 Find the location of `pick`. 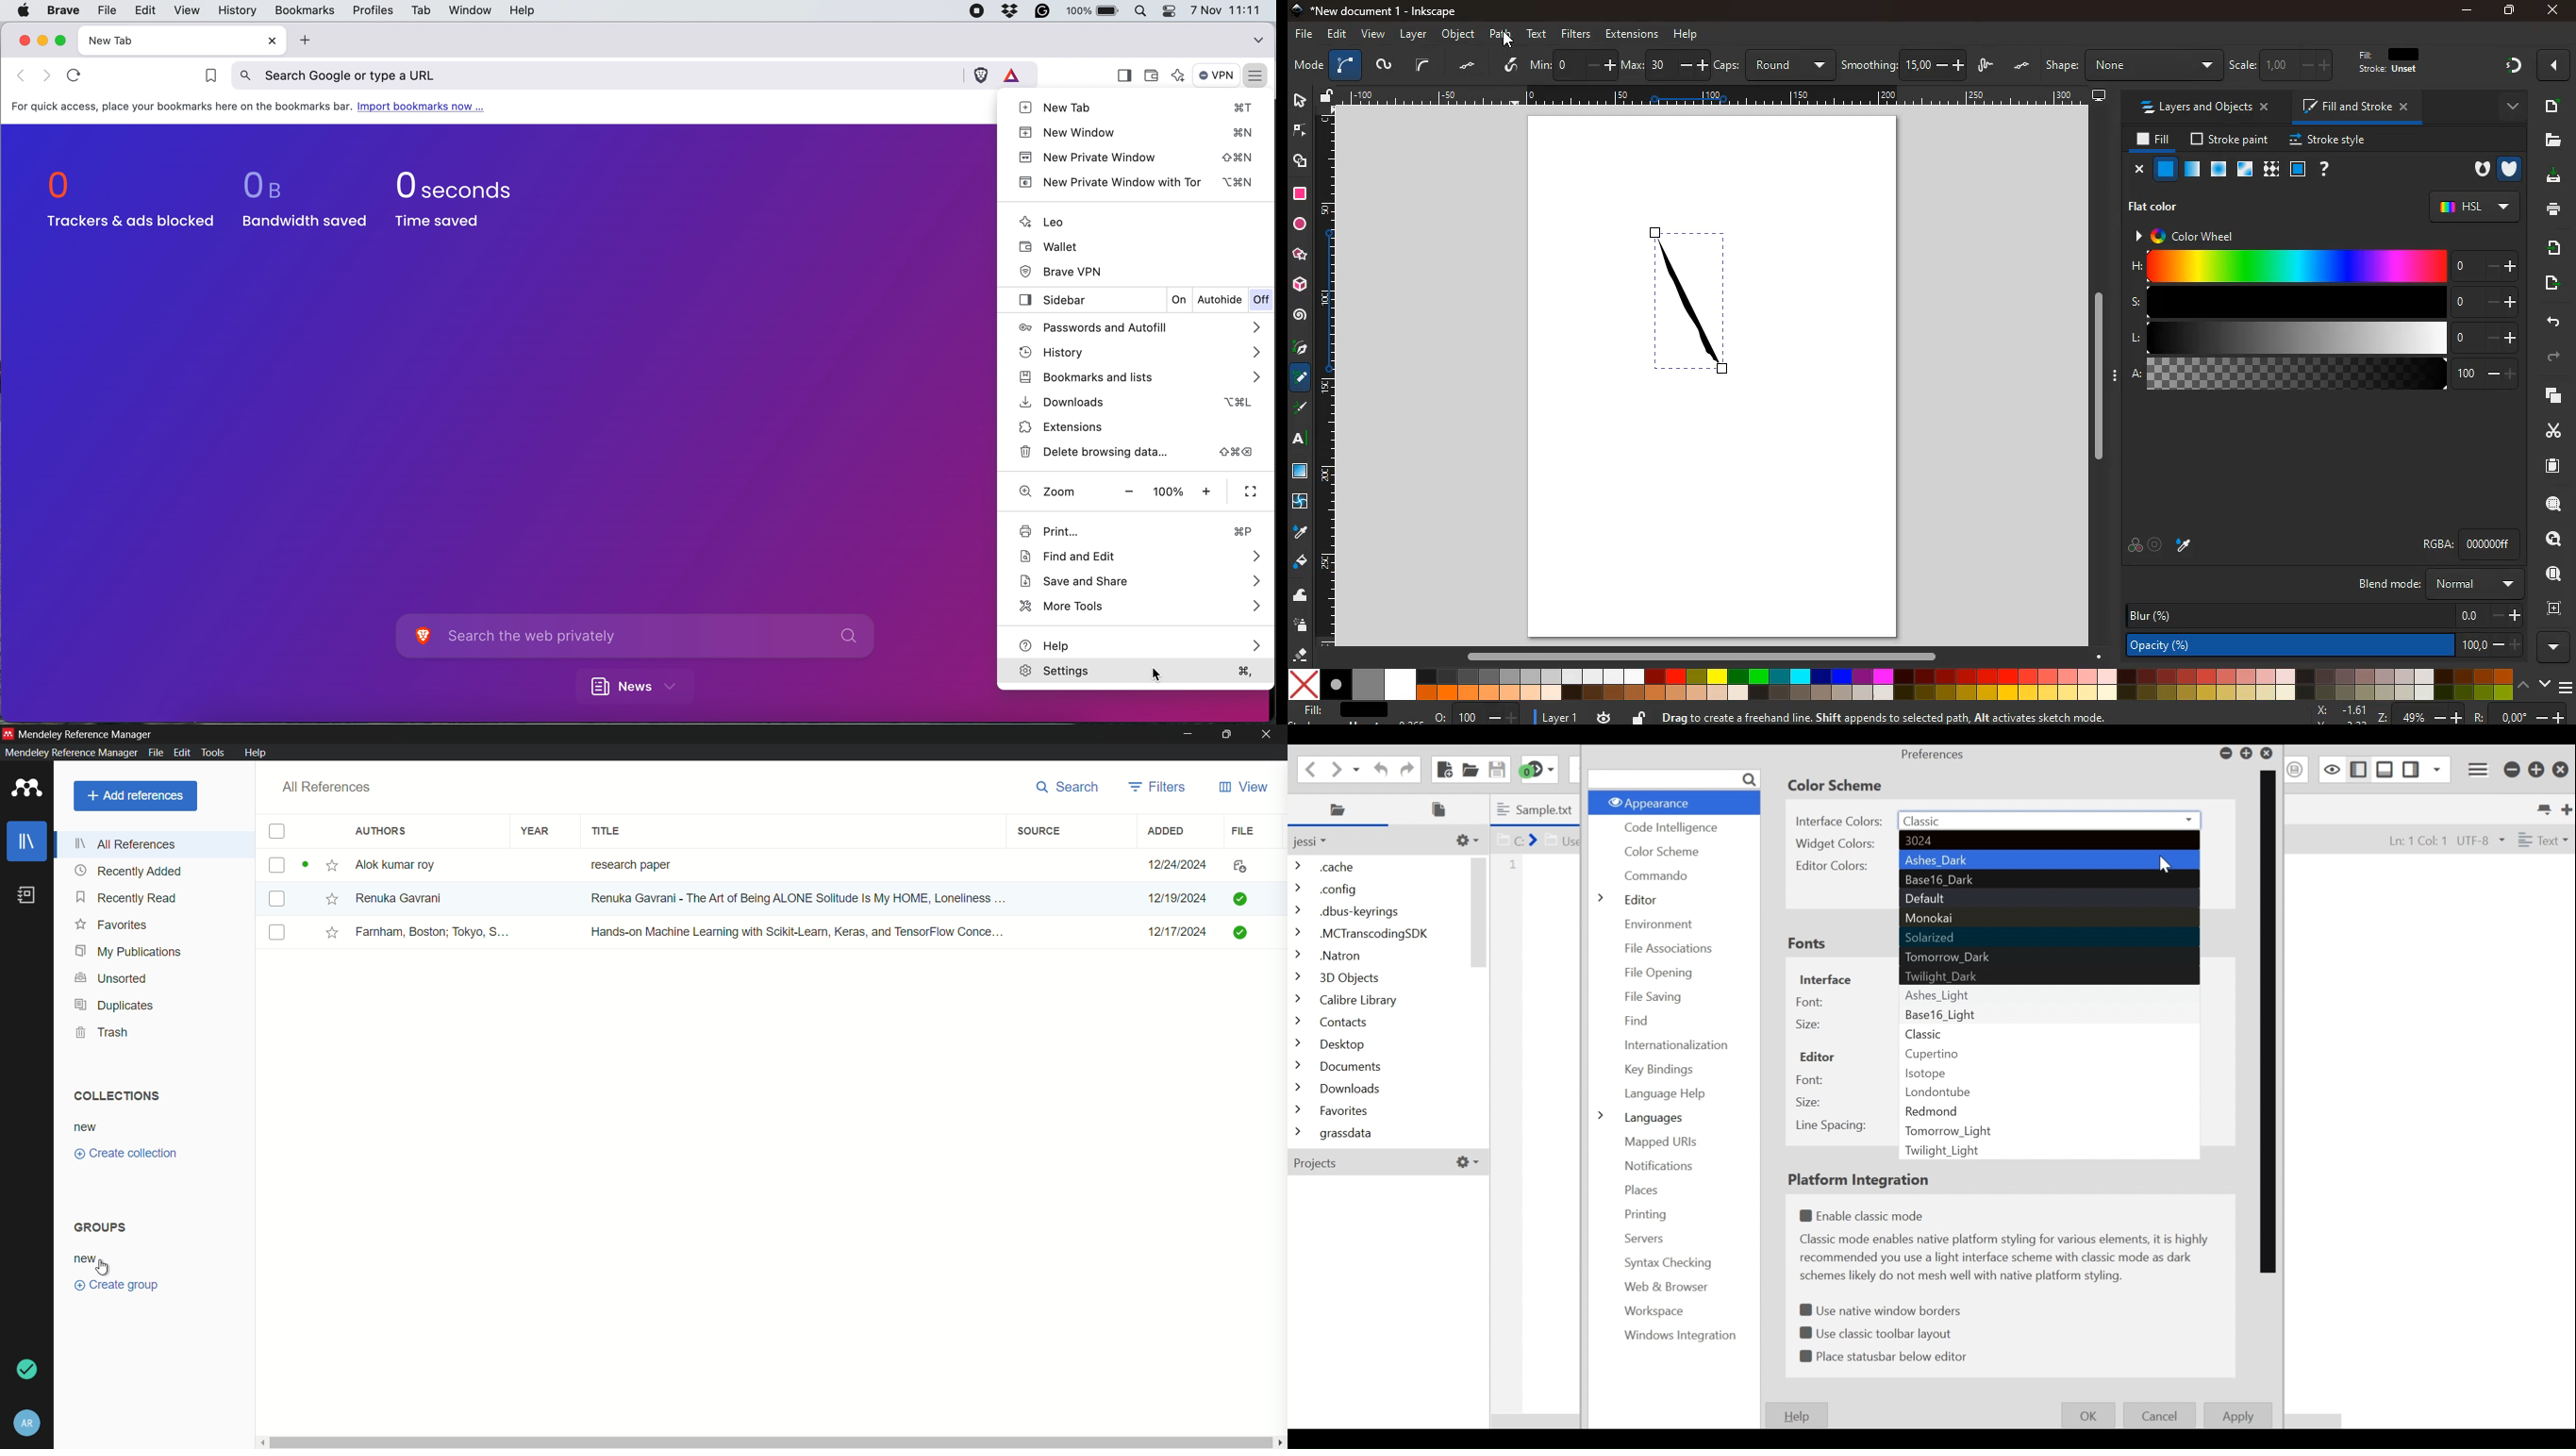

pick is located at coordinates (1299, 349).